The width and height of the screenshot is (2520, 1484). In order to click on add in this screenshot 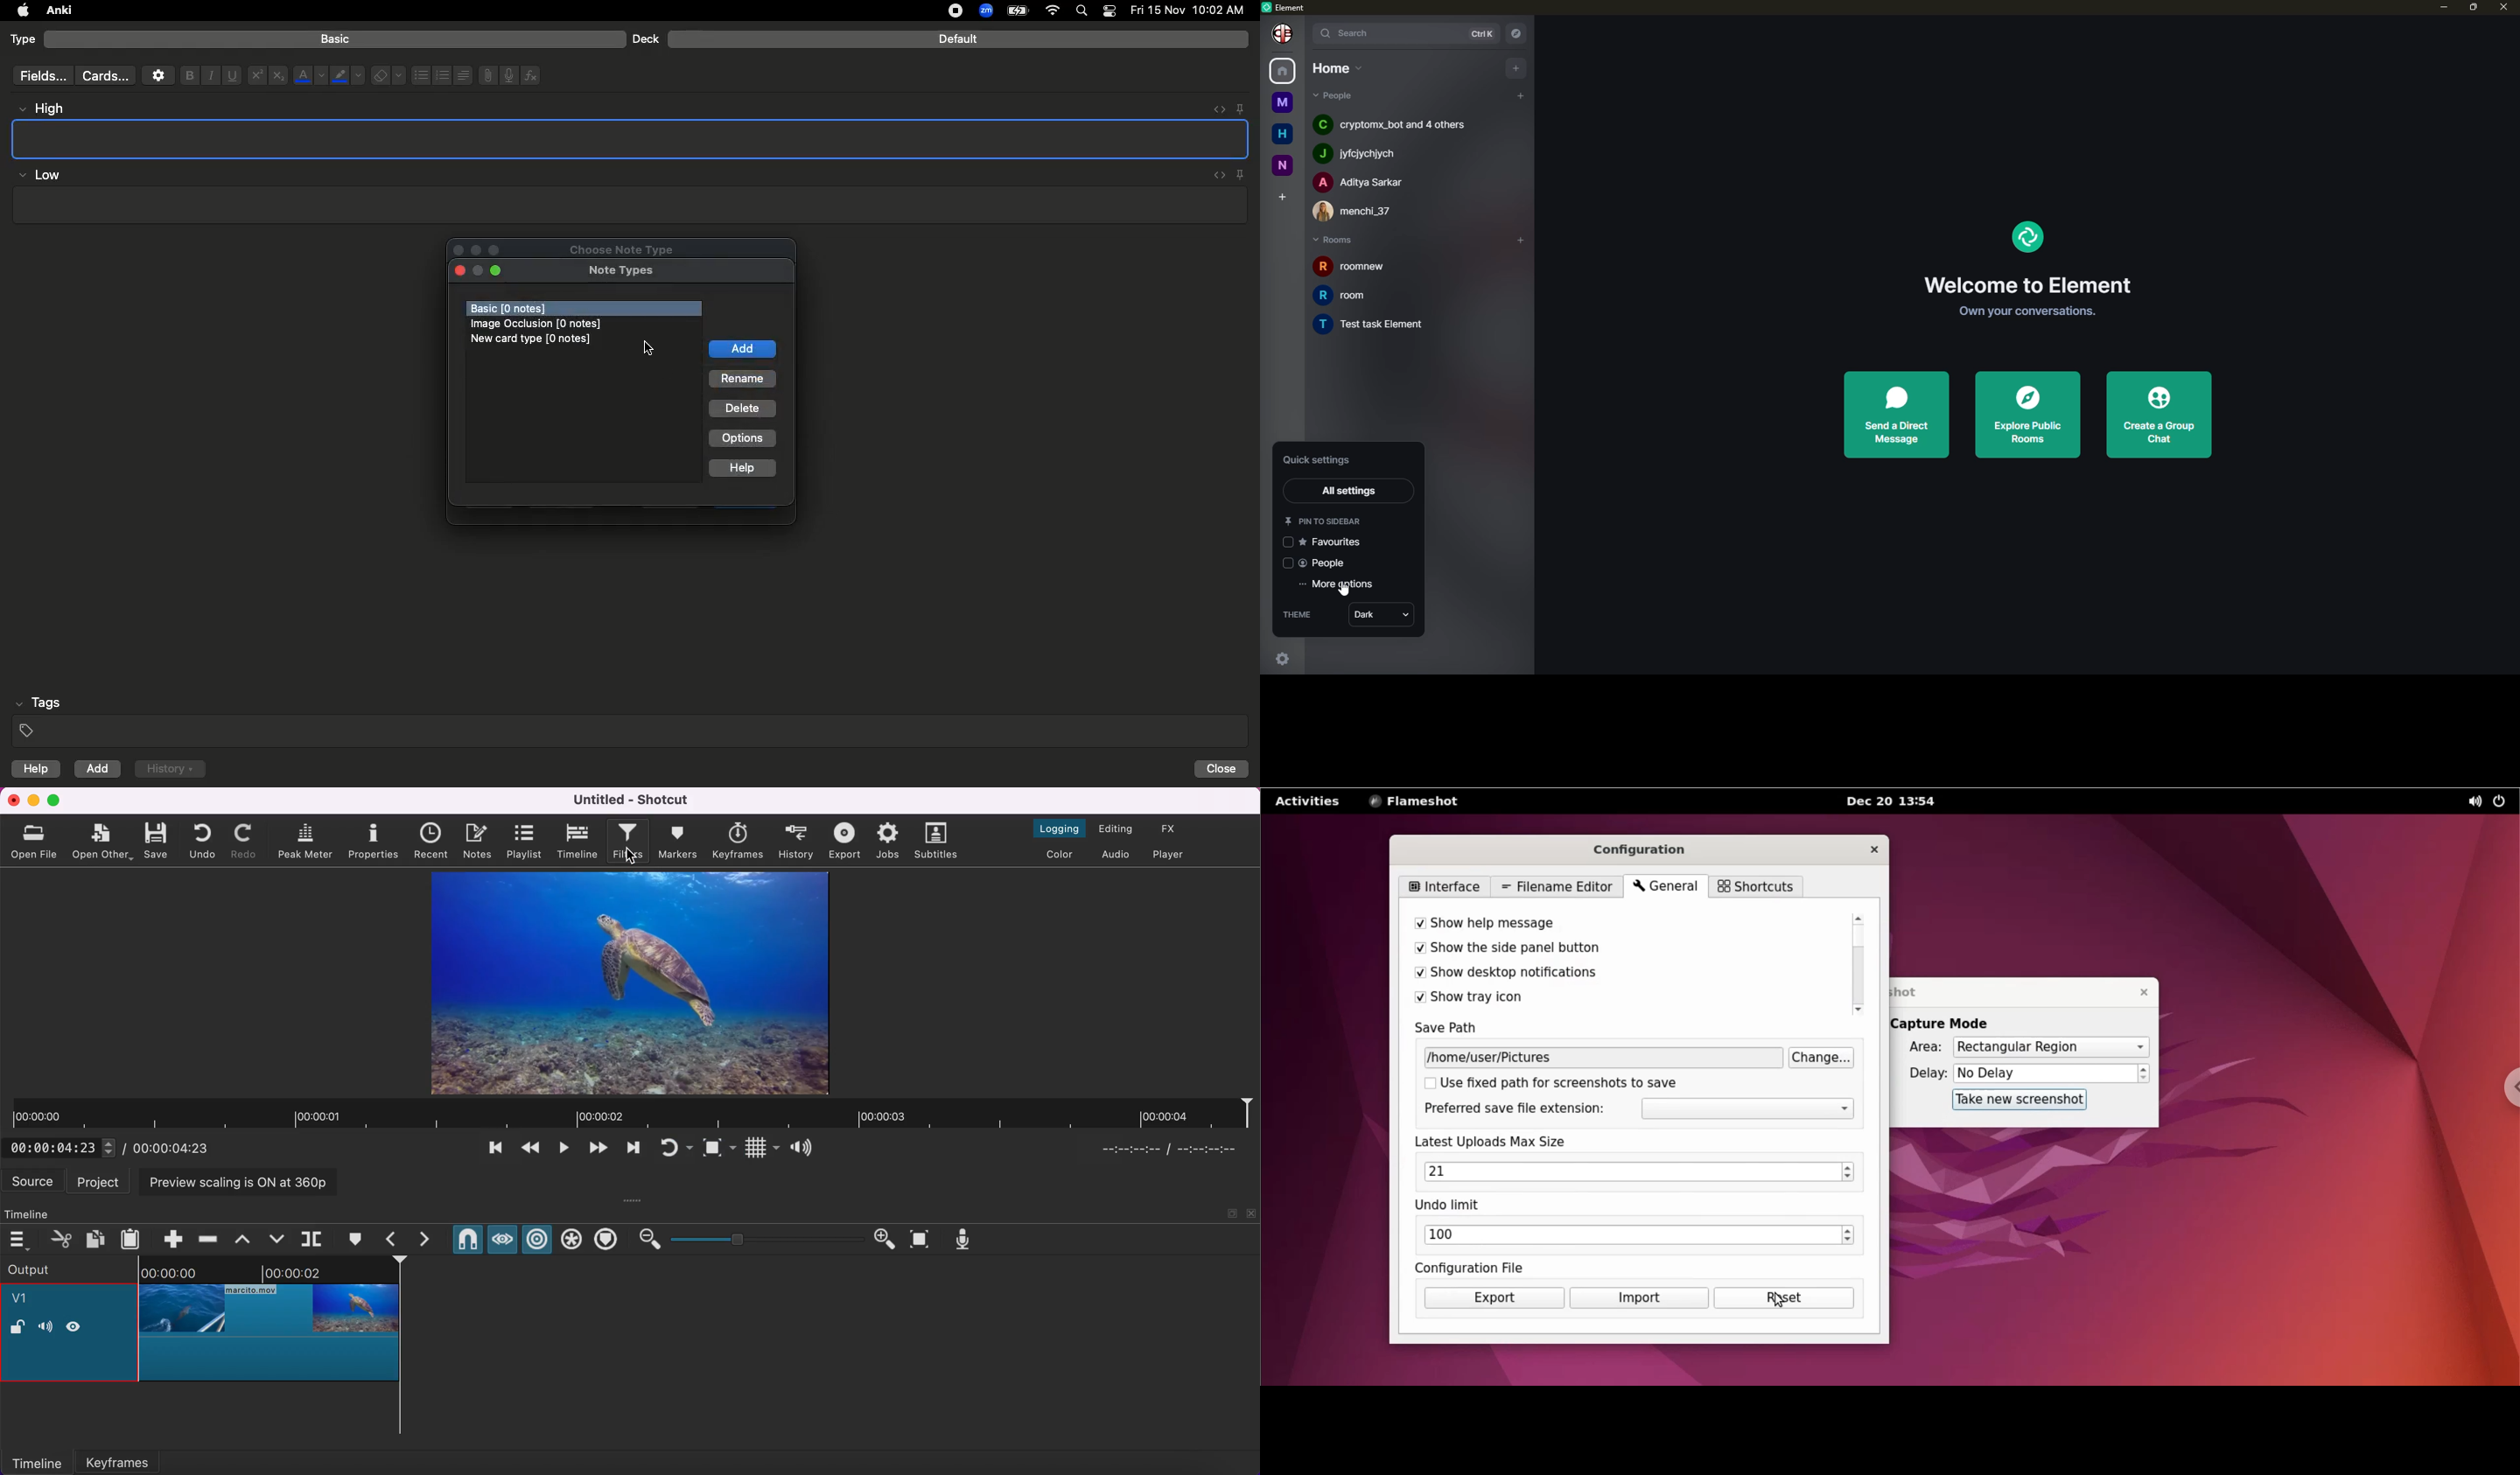, I will do `click(1517, 67)`.